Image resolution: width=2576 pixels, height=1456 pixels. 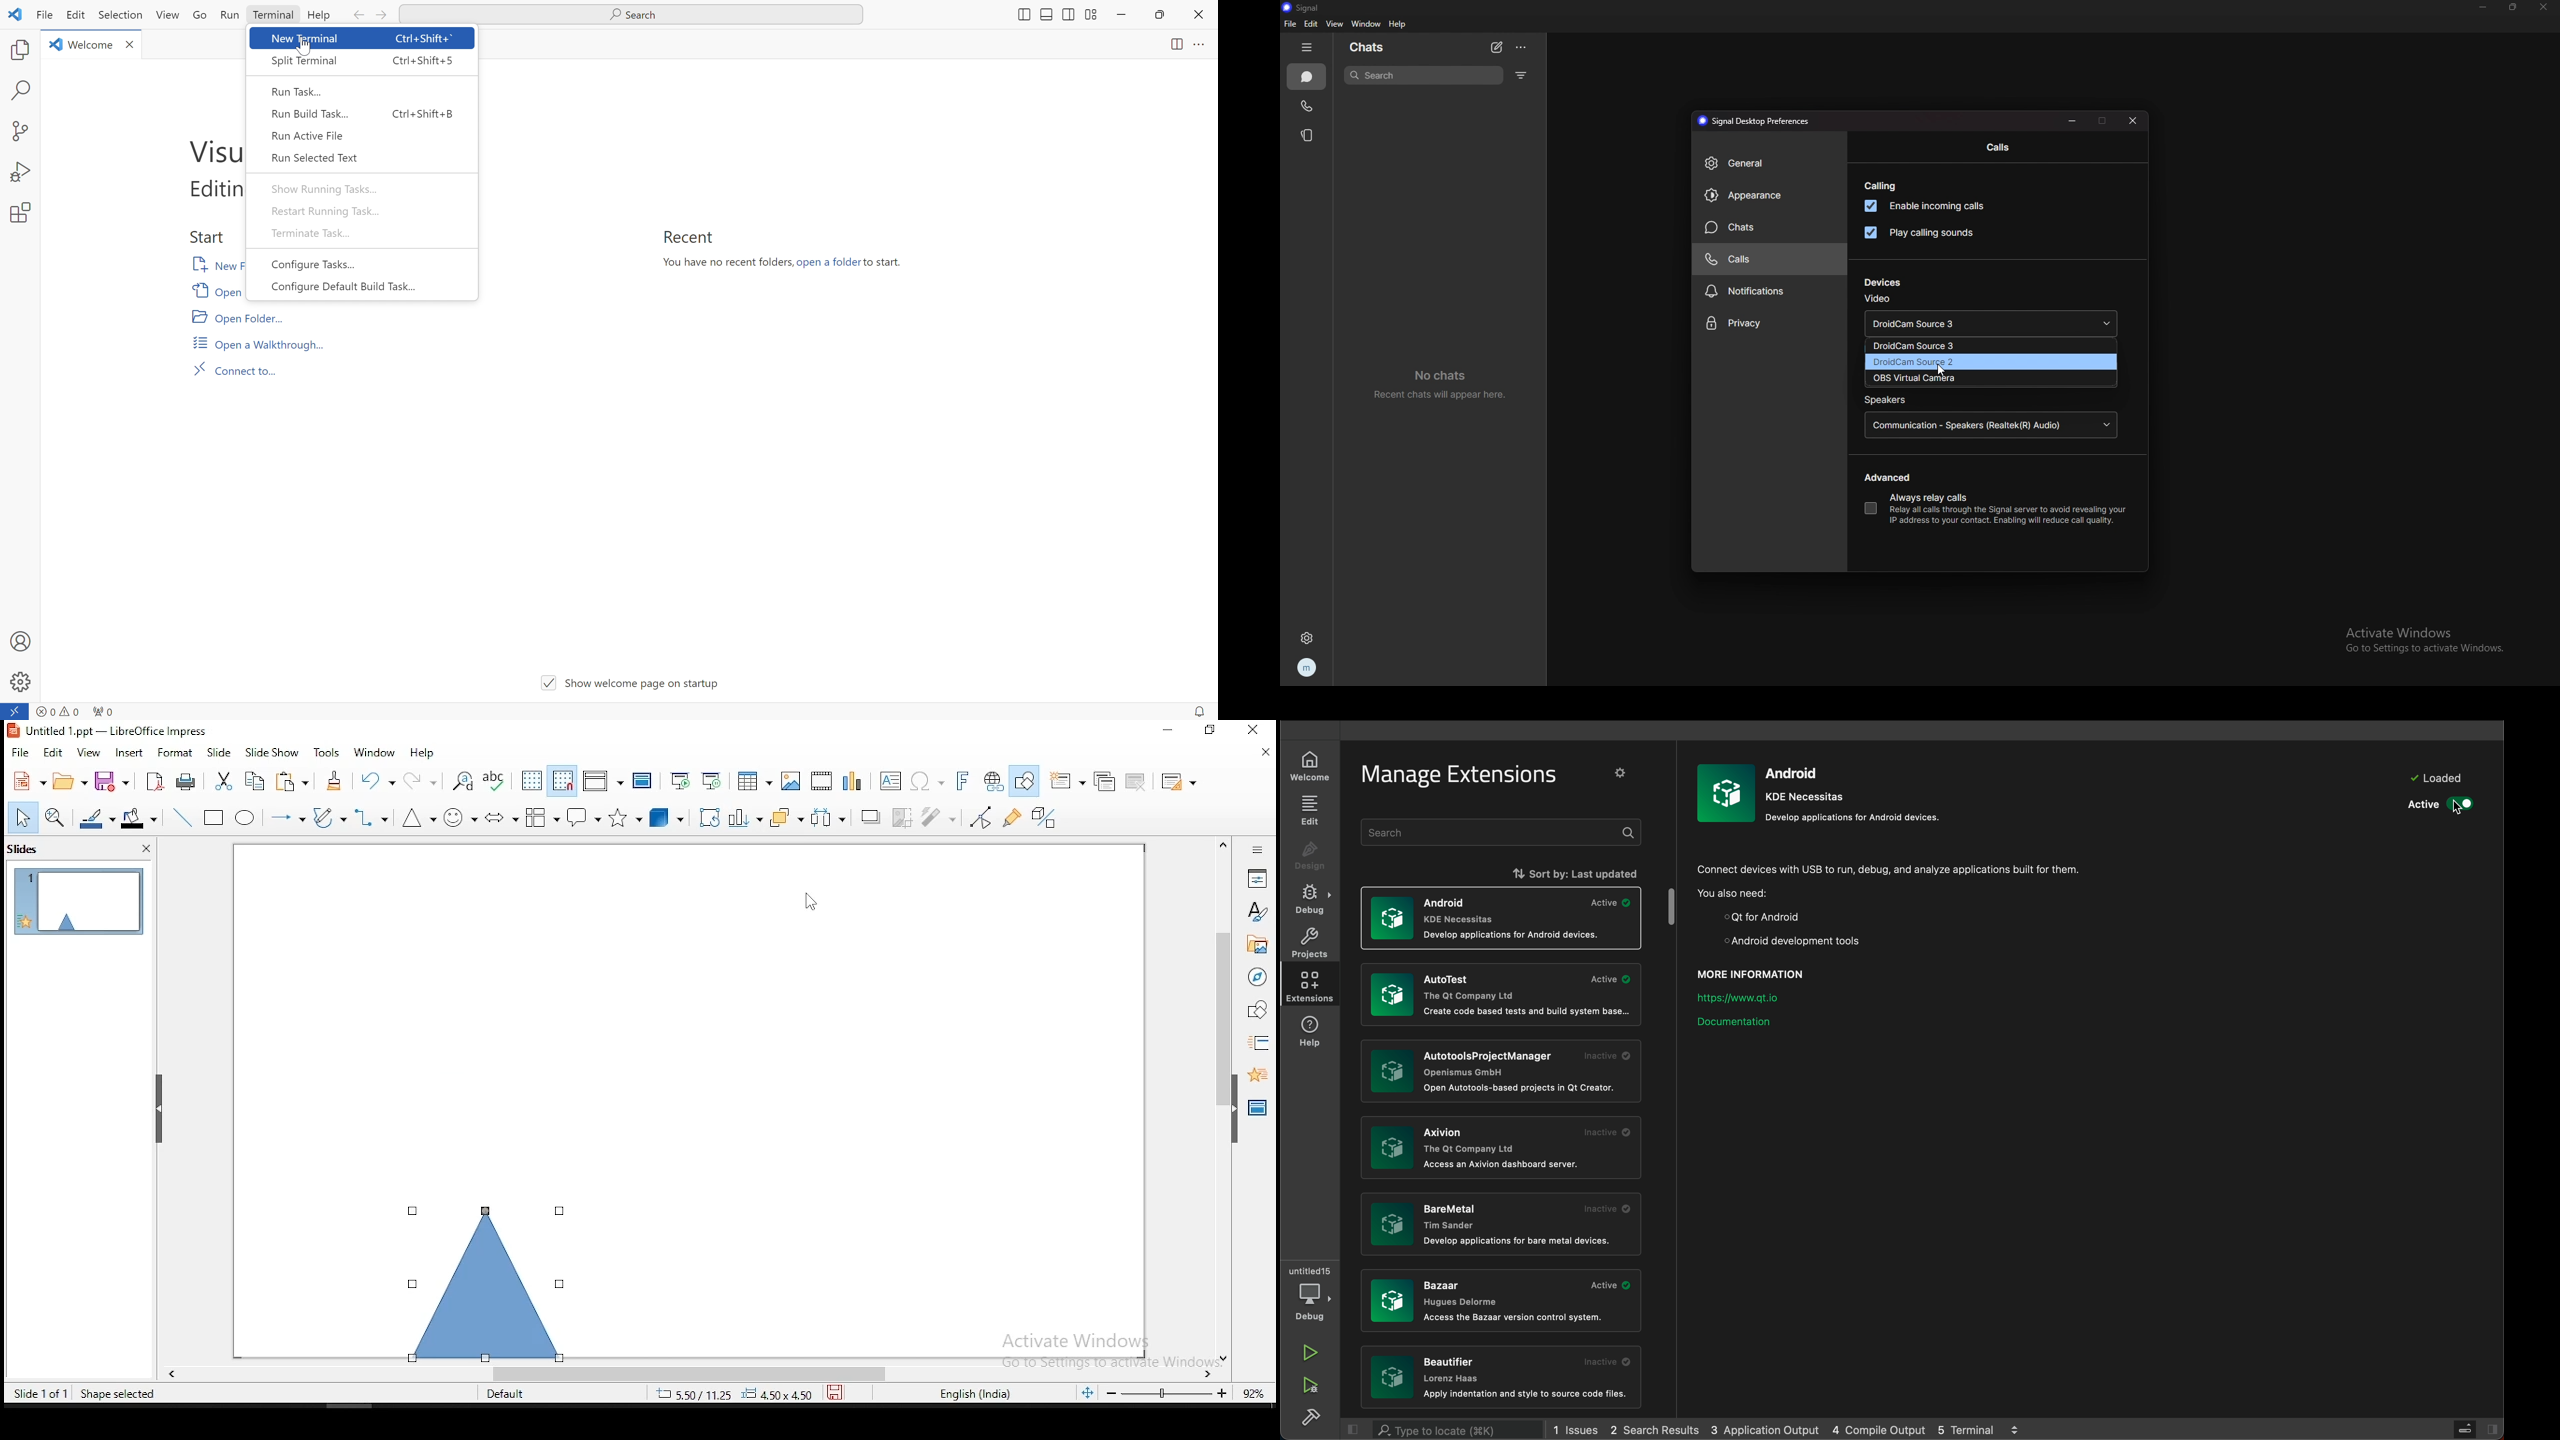 What do you see at coordinates (1986, 347) in the screenshot?
I see `source` at bounding box center [1986, 347].